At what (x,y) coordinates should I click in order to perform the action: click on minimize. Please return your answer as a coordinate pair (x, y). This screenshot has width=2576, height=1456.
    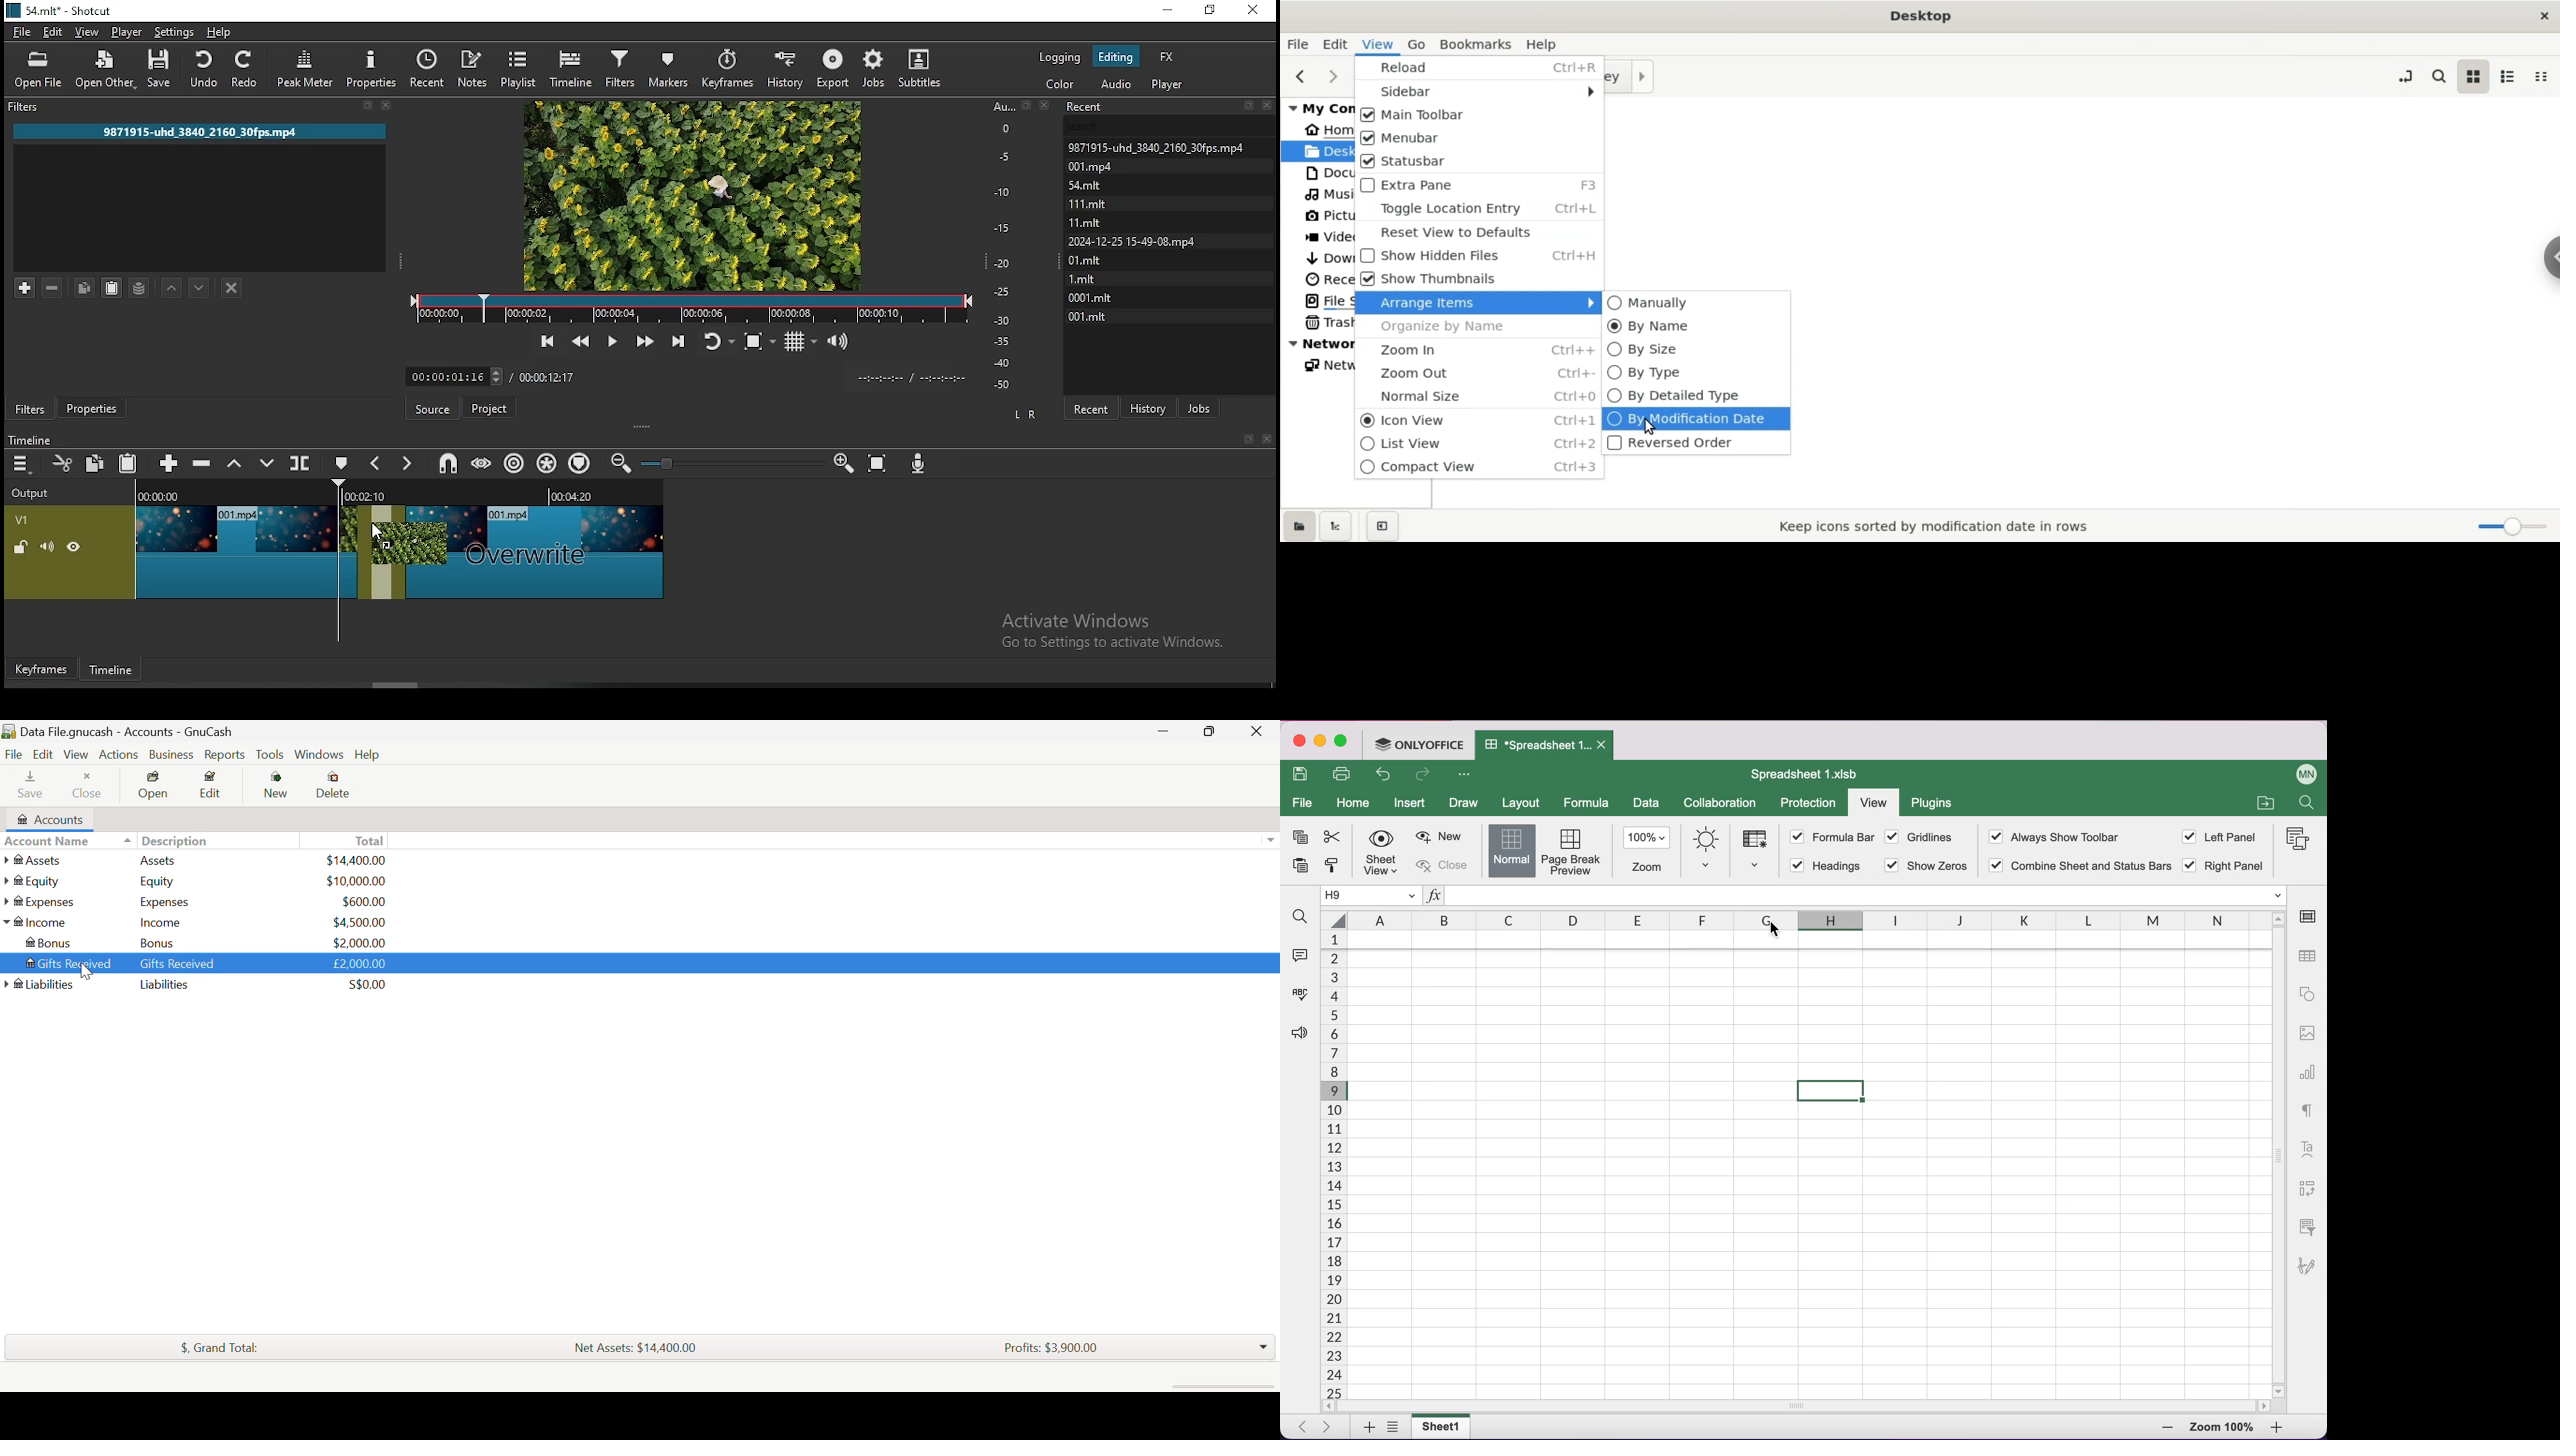
    Looking at the image, I should click on (1168, 11).